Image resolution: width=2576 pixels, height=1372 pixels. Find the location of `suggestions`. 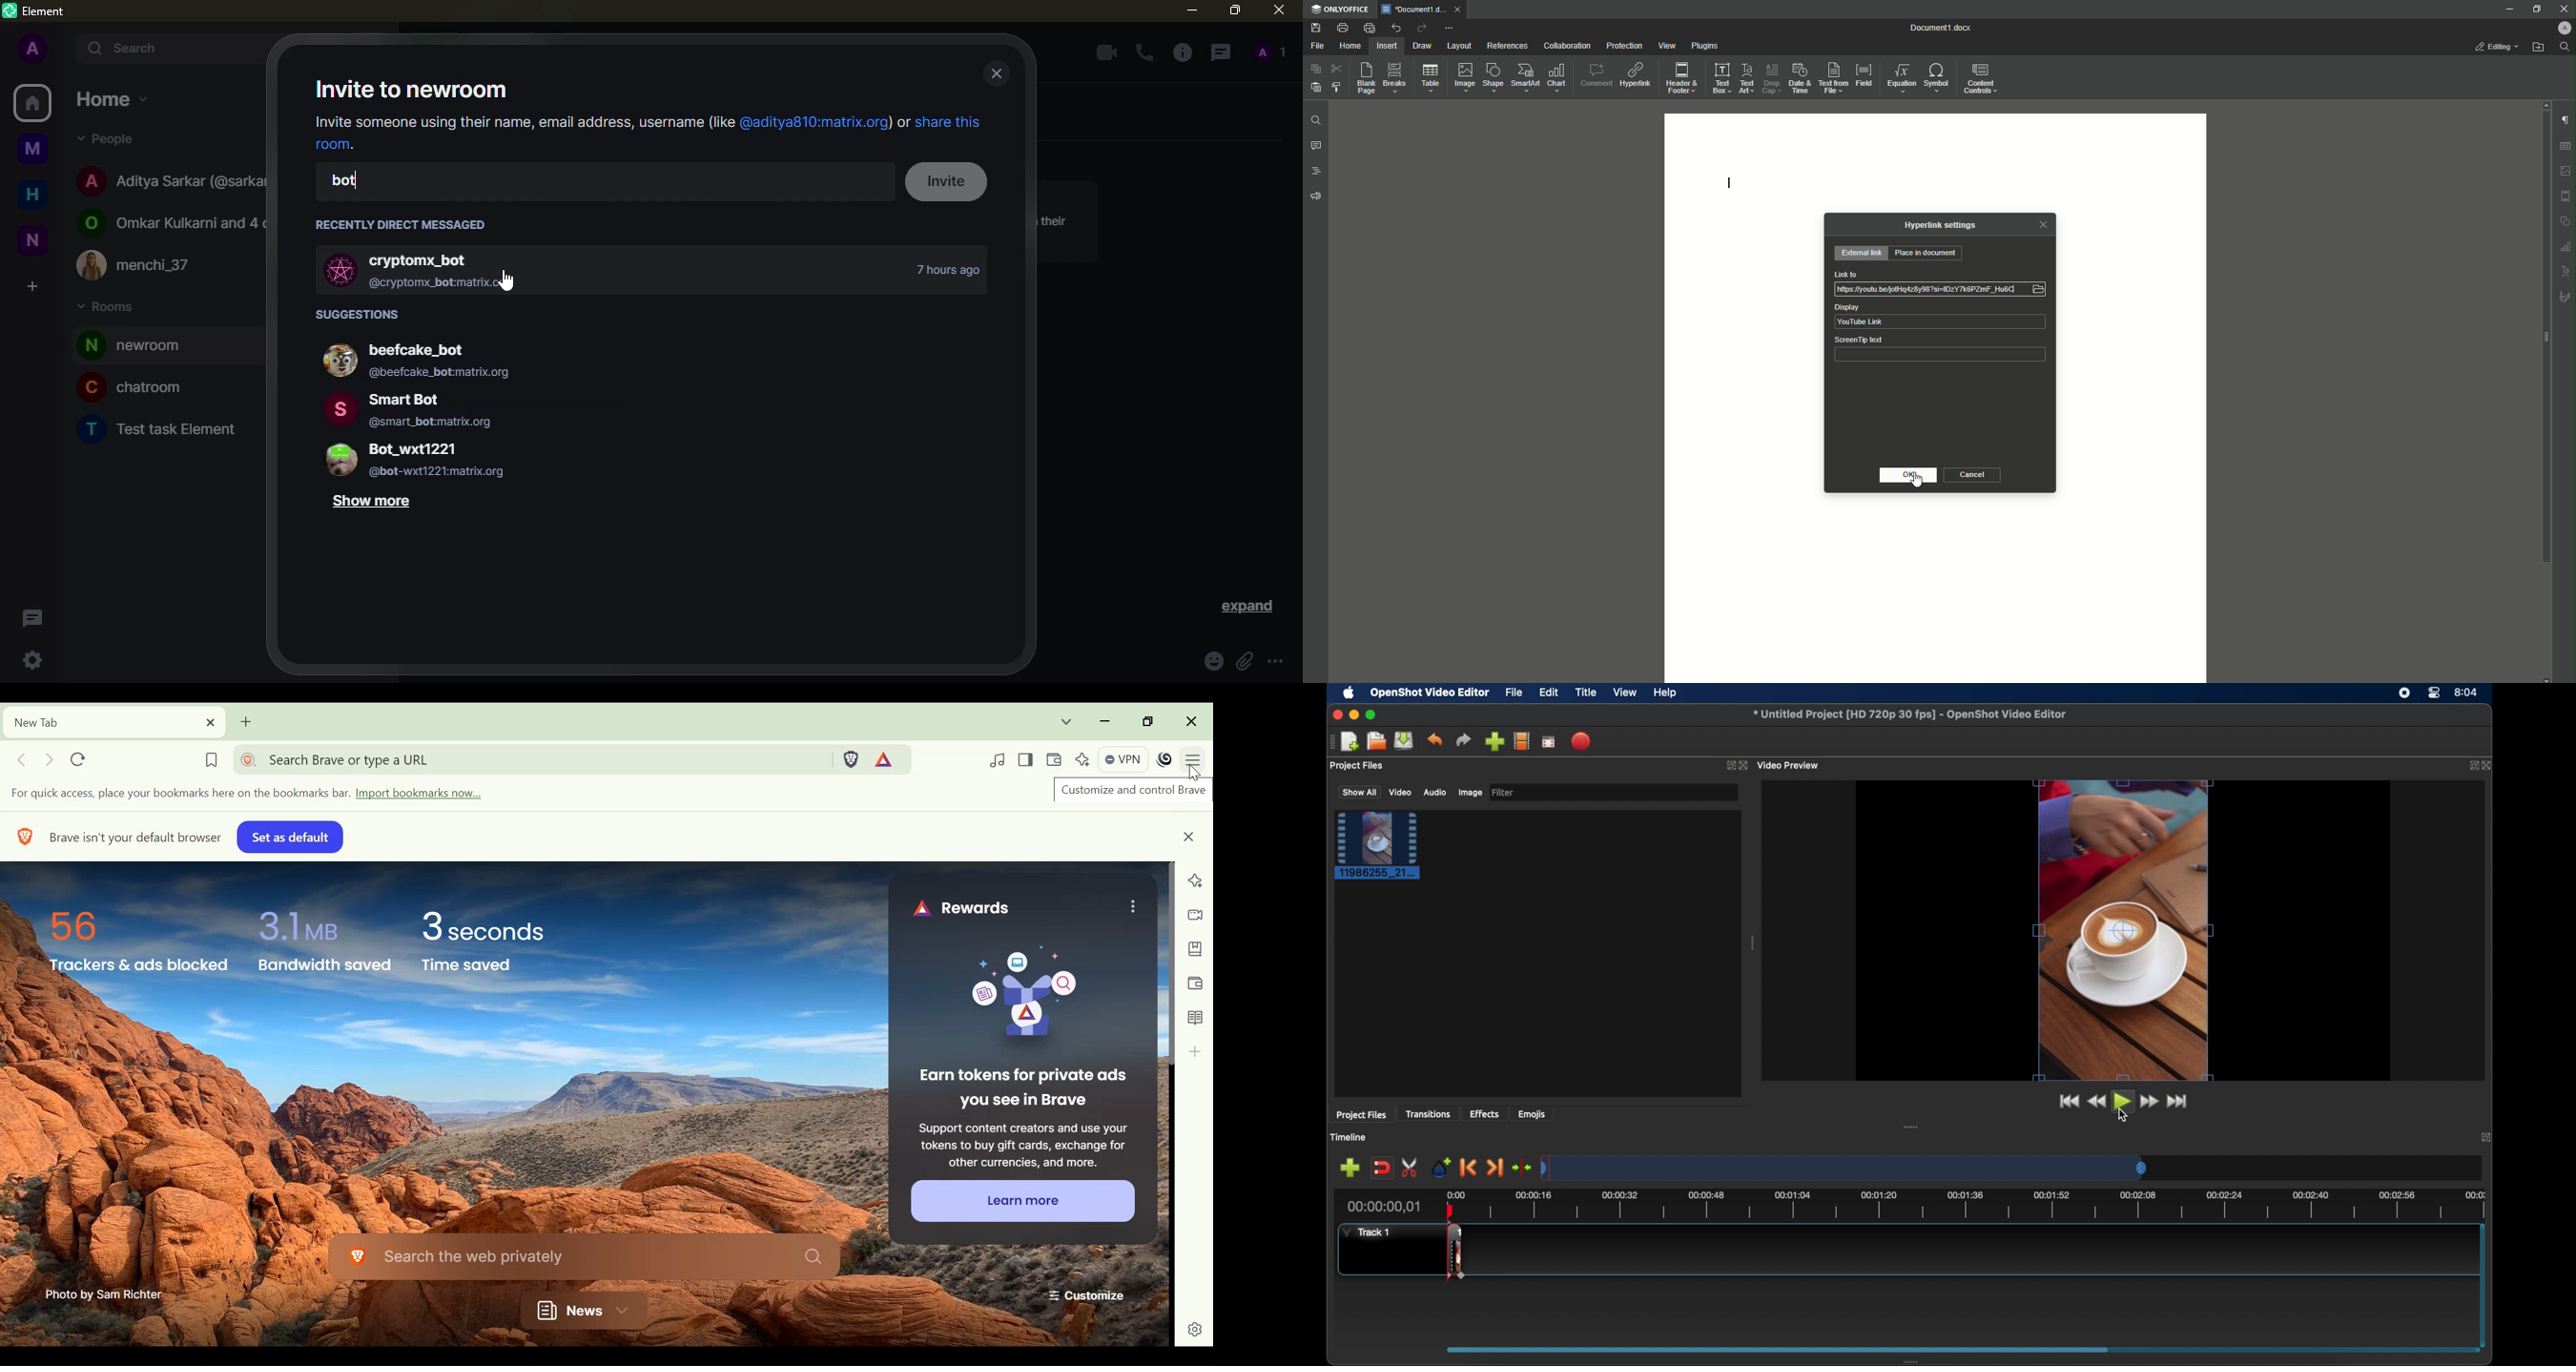

suggestions is located at coordinates (354, 315).